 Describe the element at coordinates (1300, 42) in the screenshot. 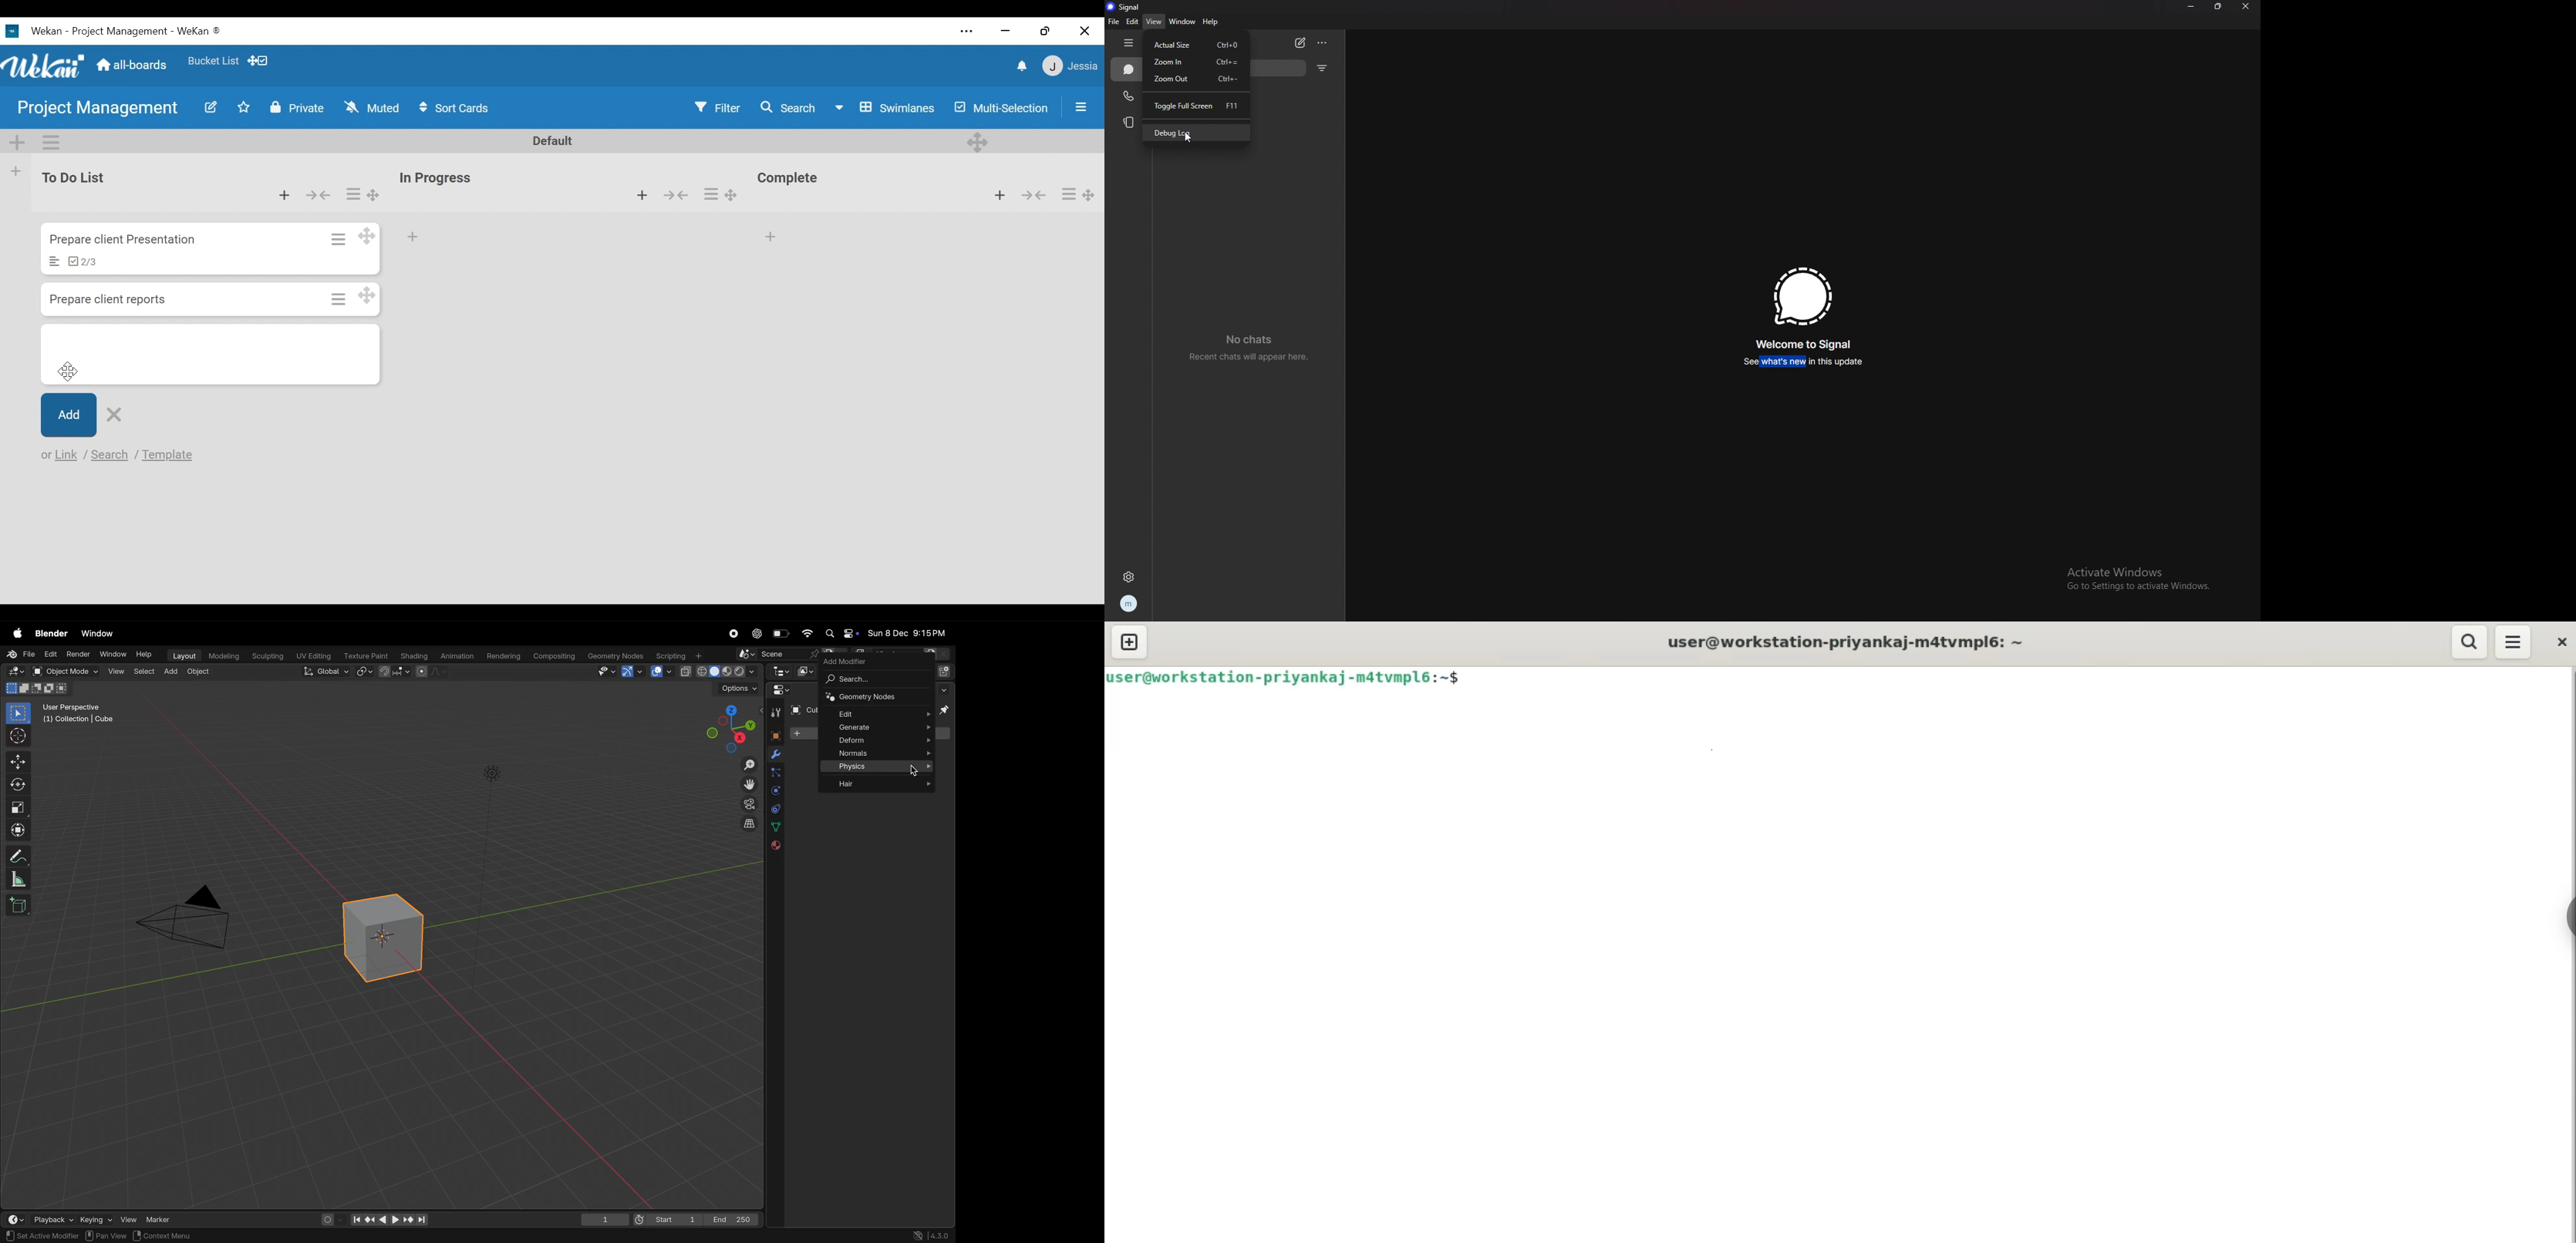

I see `newchat` at that location.